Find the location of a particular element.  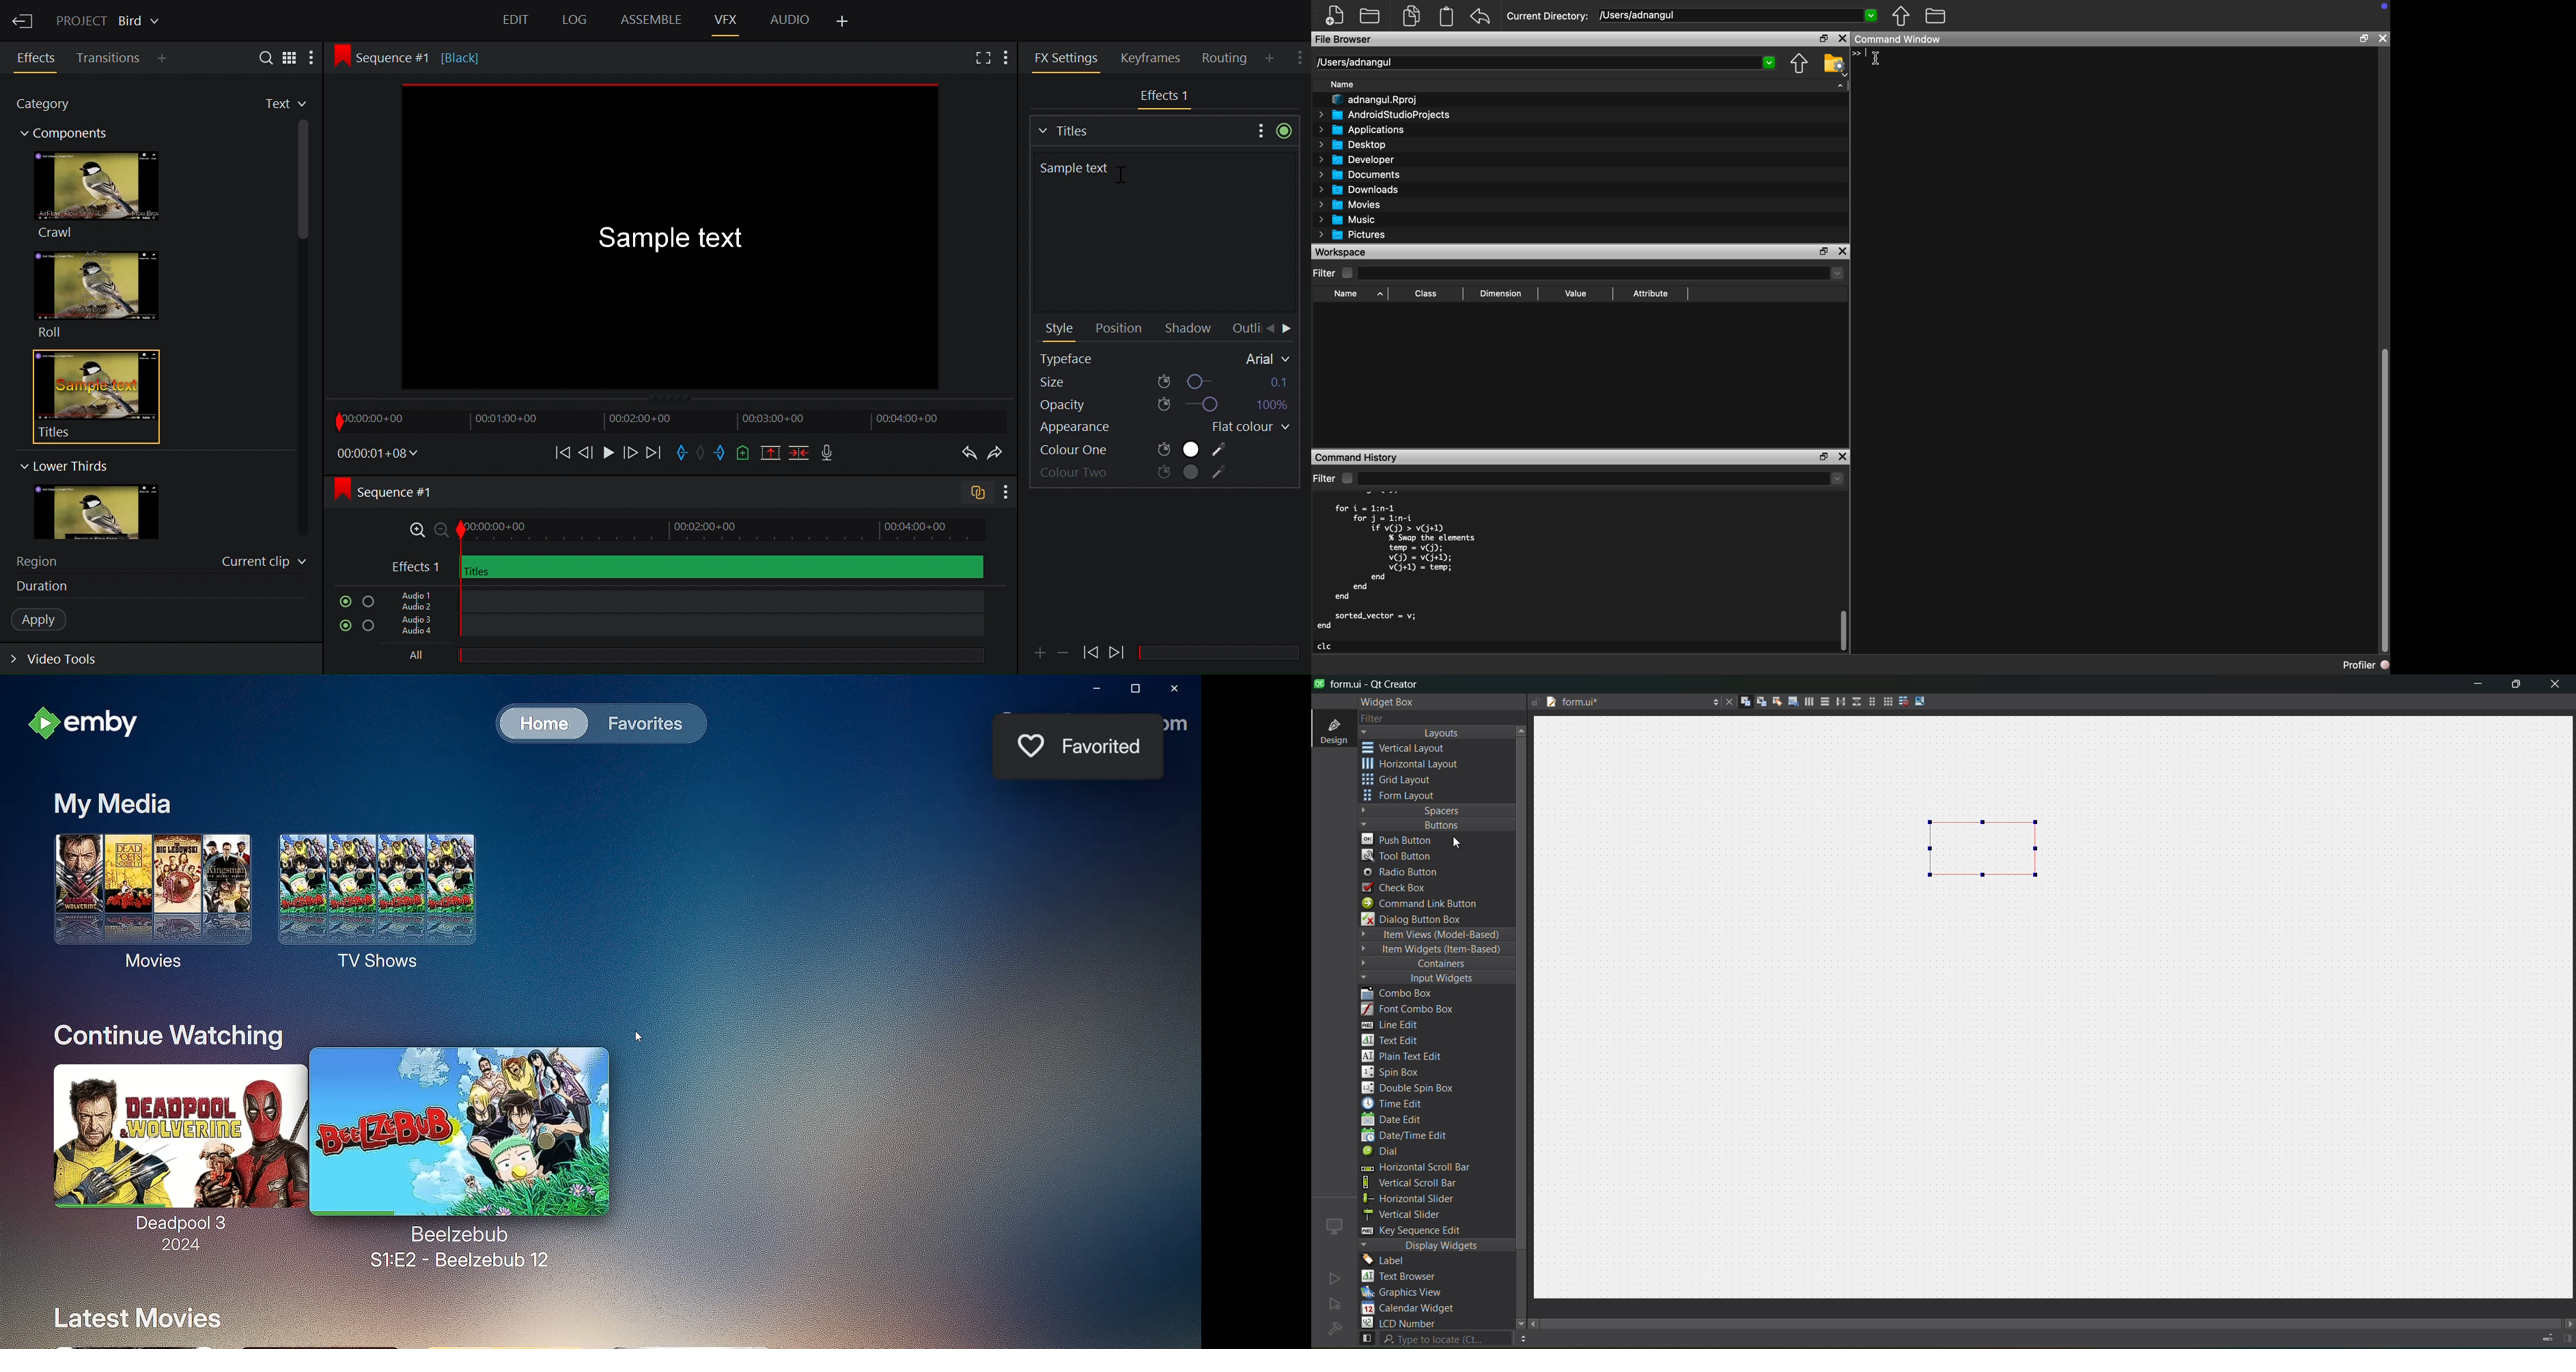

/Users/adnangul is located at coordinates (1738, 15).